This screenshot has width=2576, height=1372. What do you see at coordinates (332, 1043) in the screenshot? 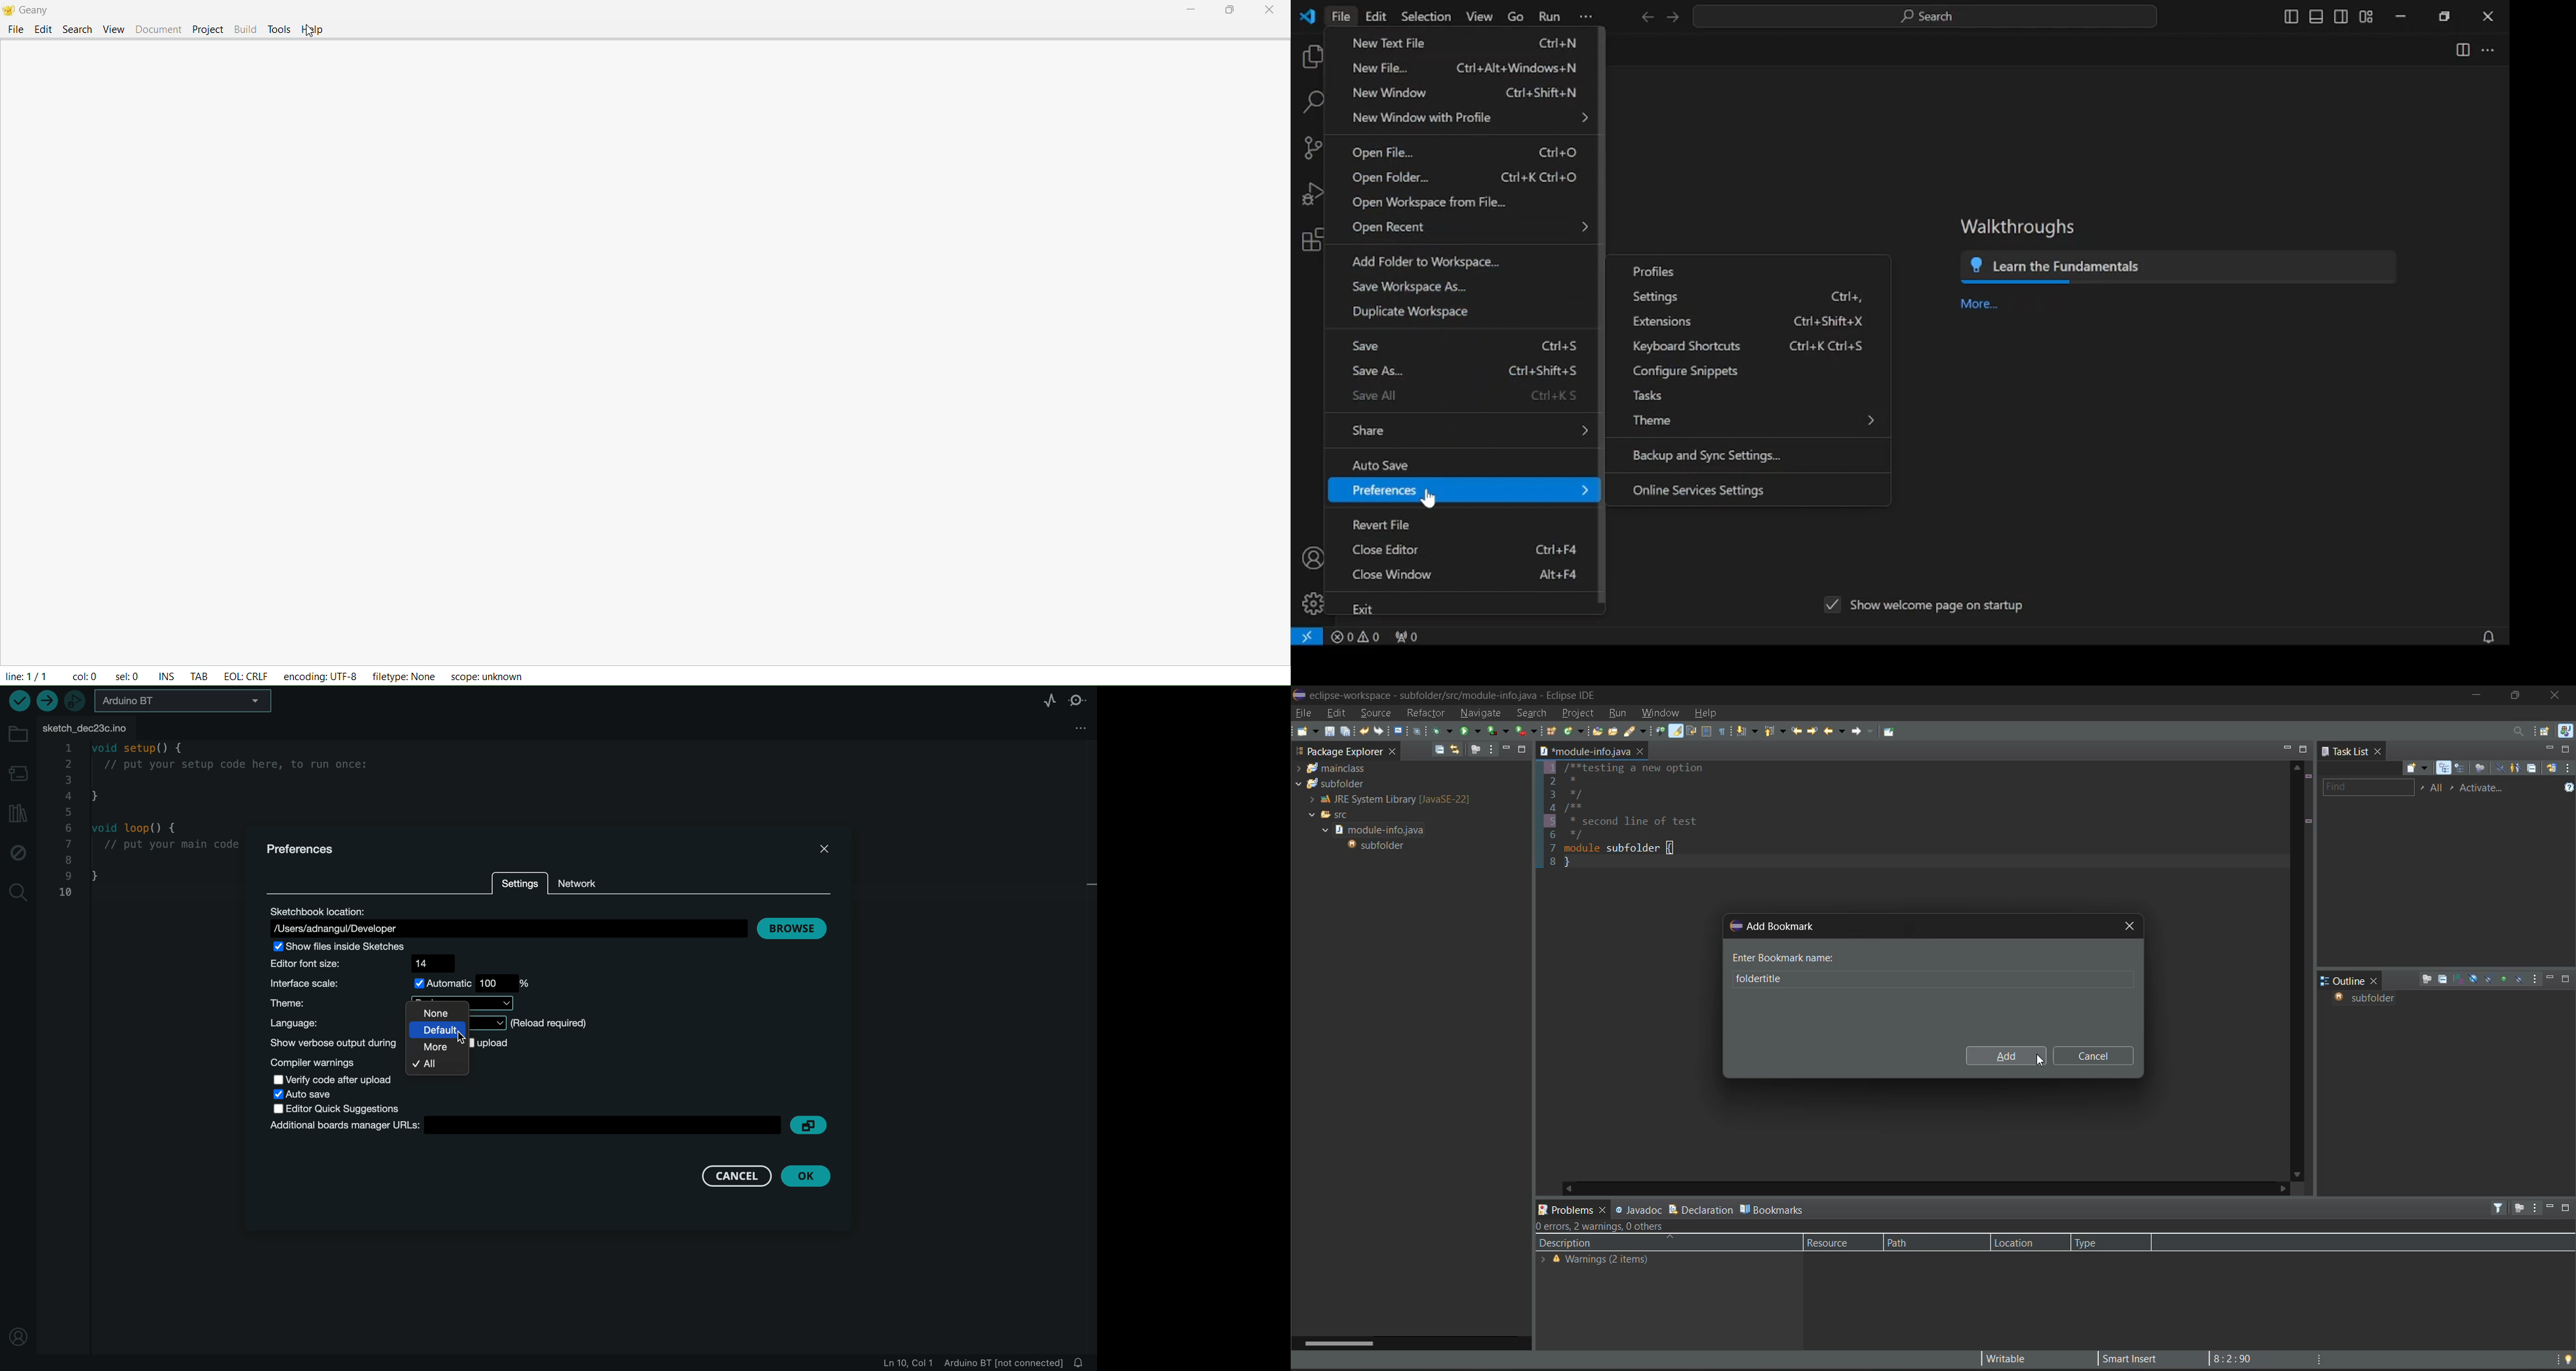
I see `show verbose outpur` at bounding box center [332, 1043].